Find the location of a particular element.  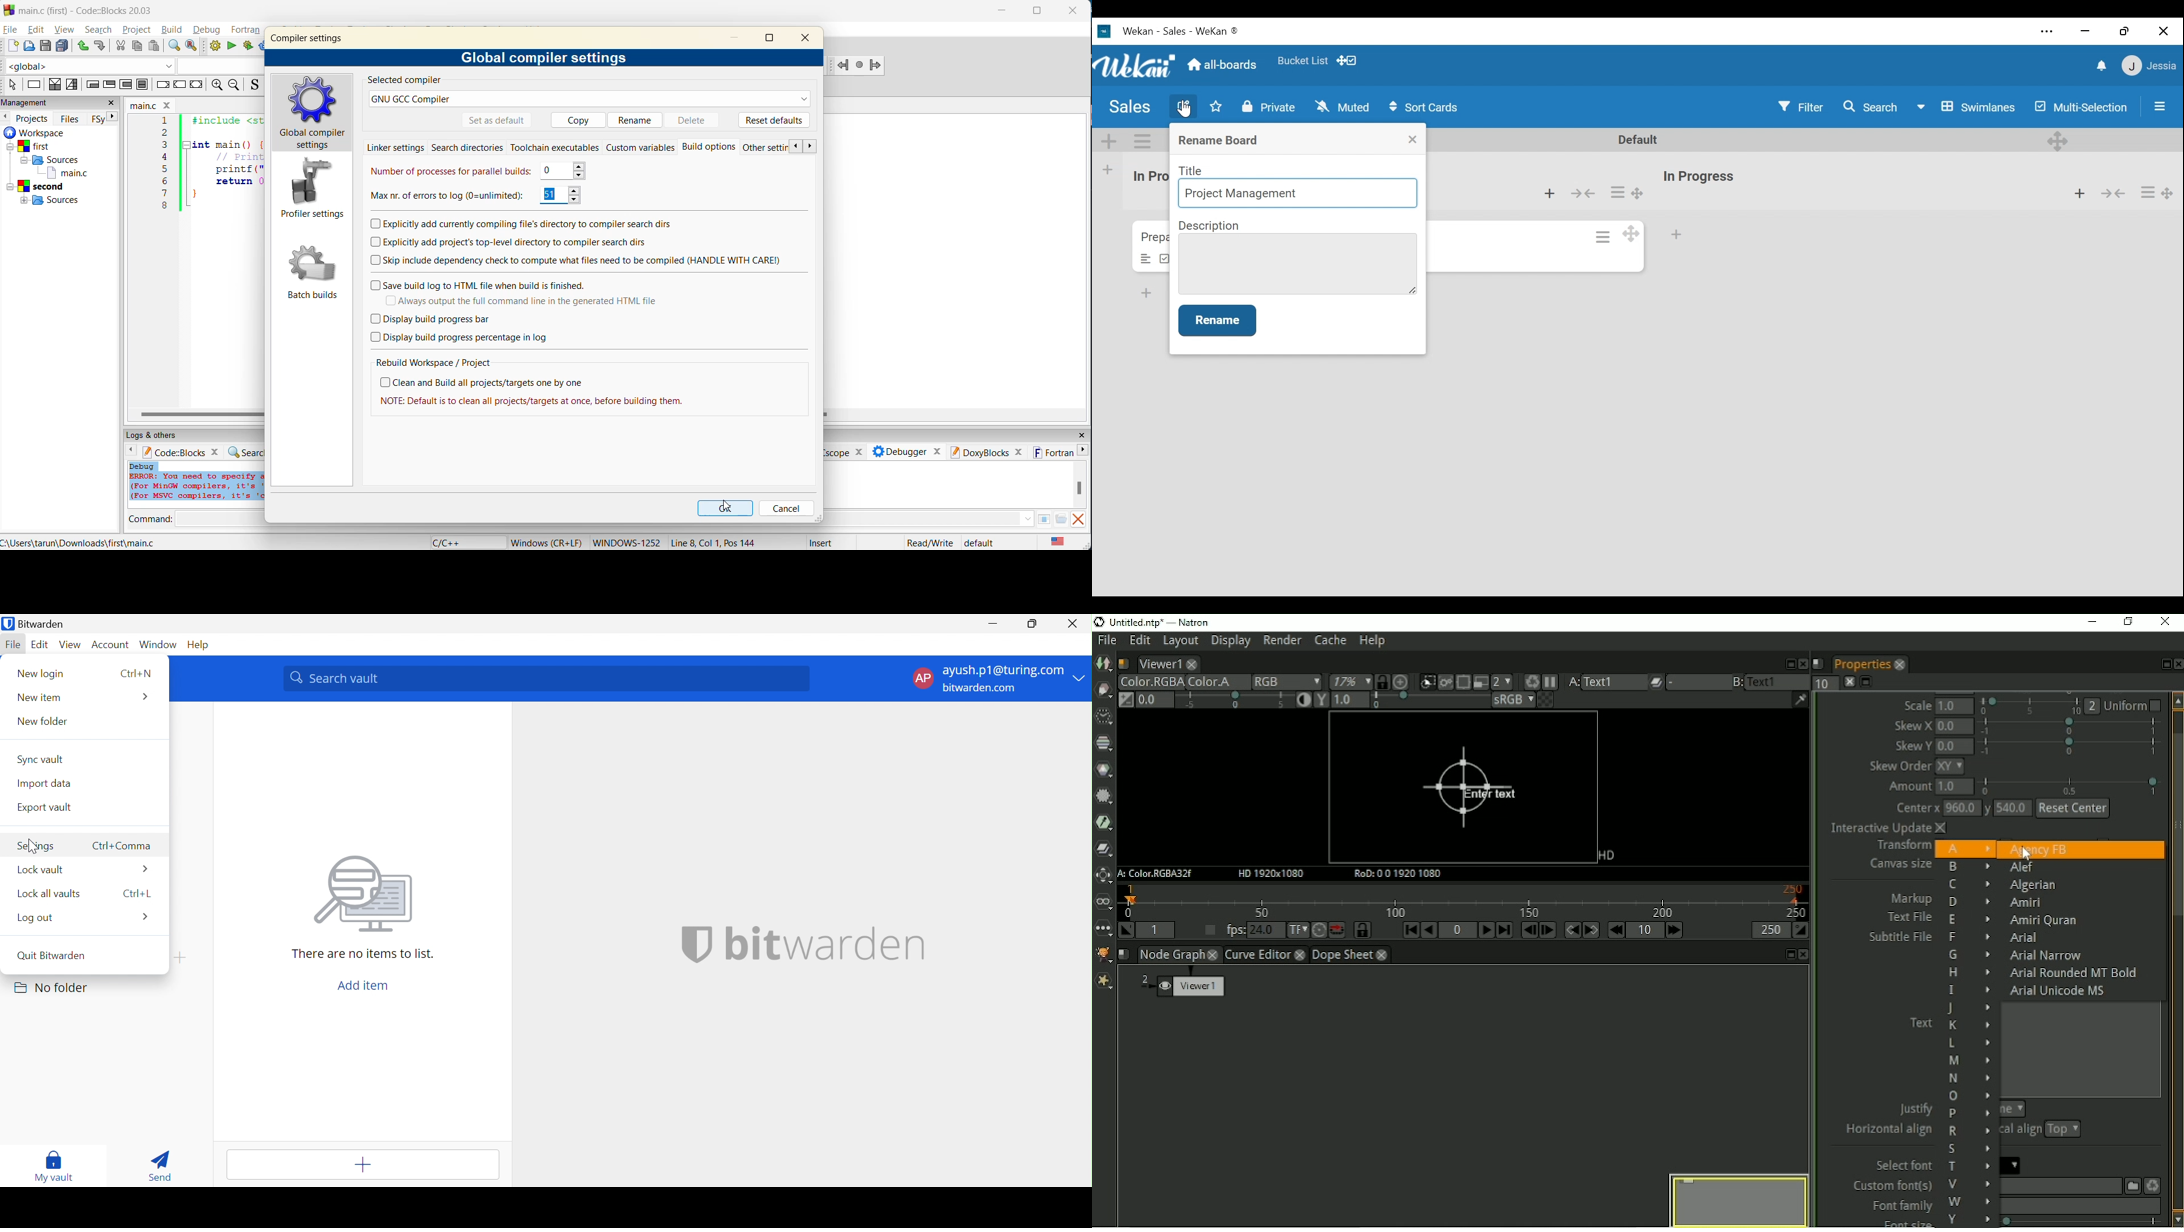

Edit is located at coordinates (40, 645).